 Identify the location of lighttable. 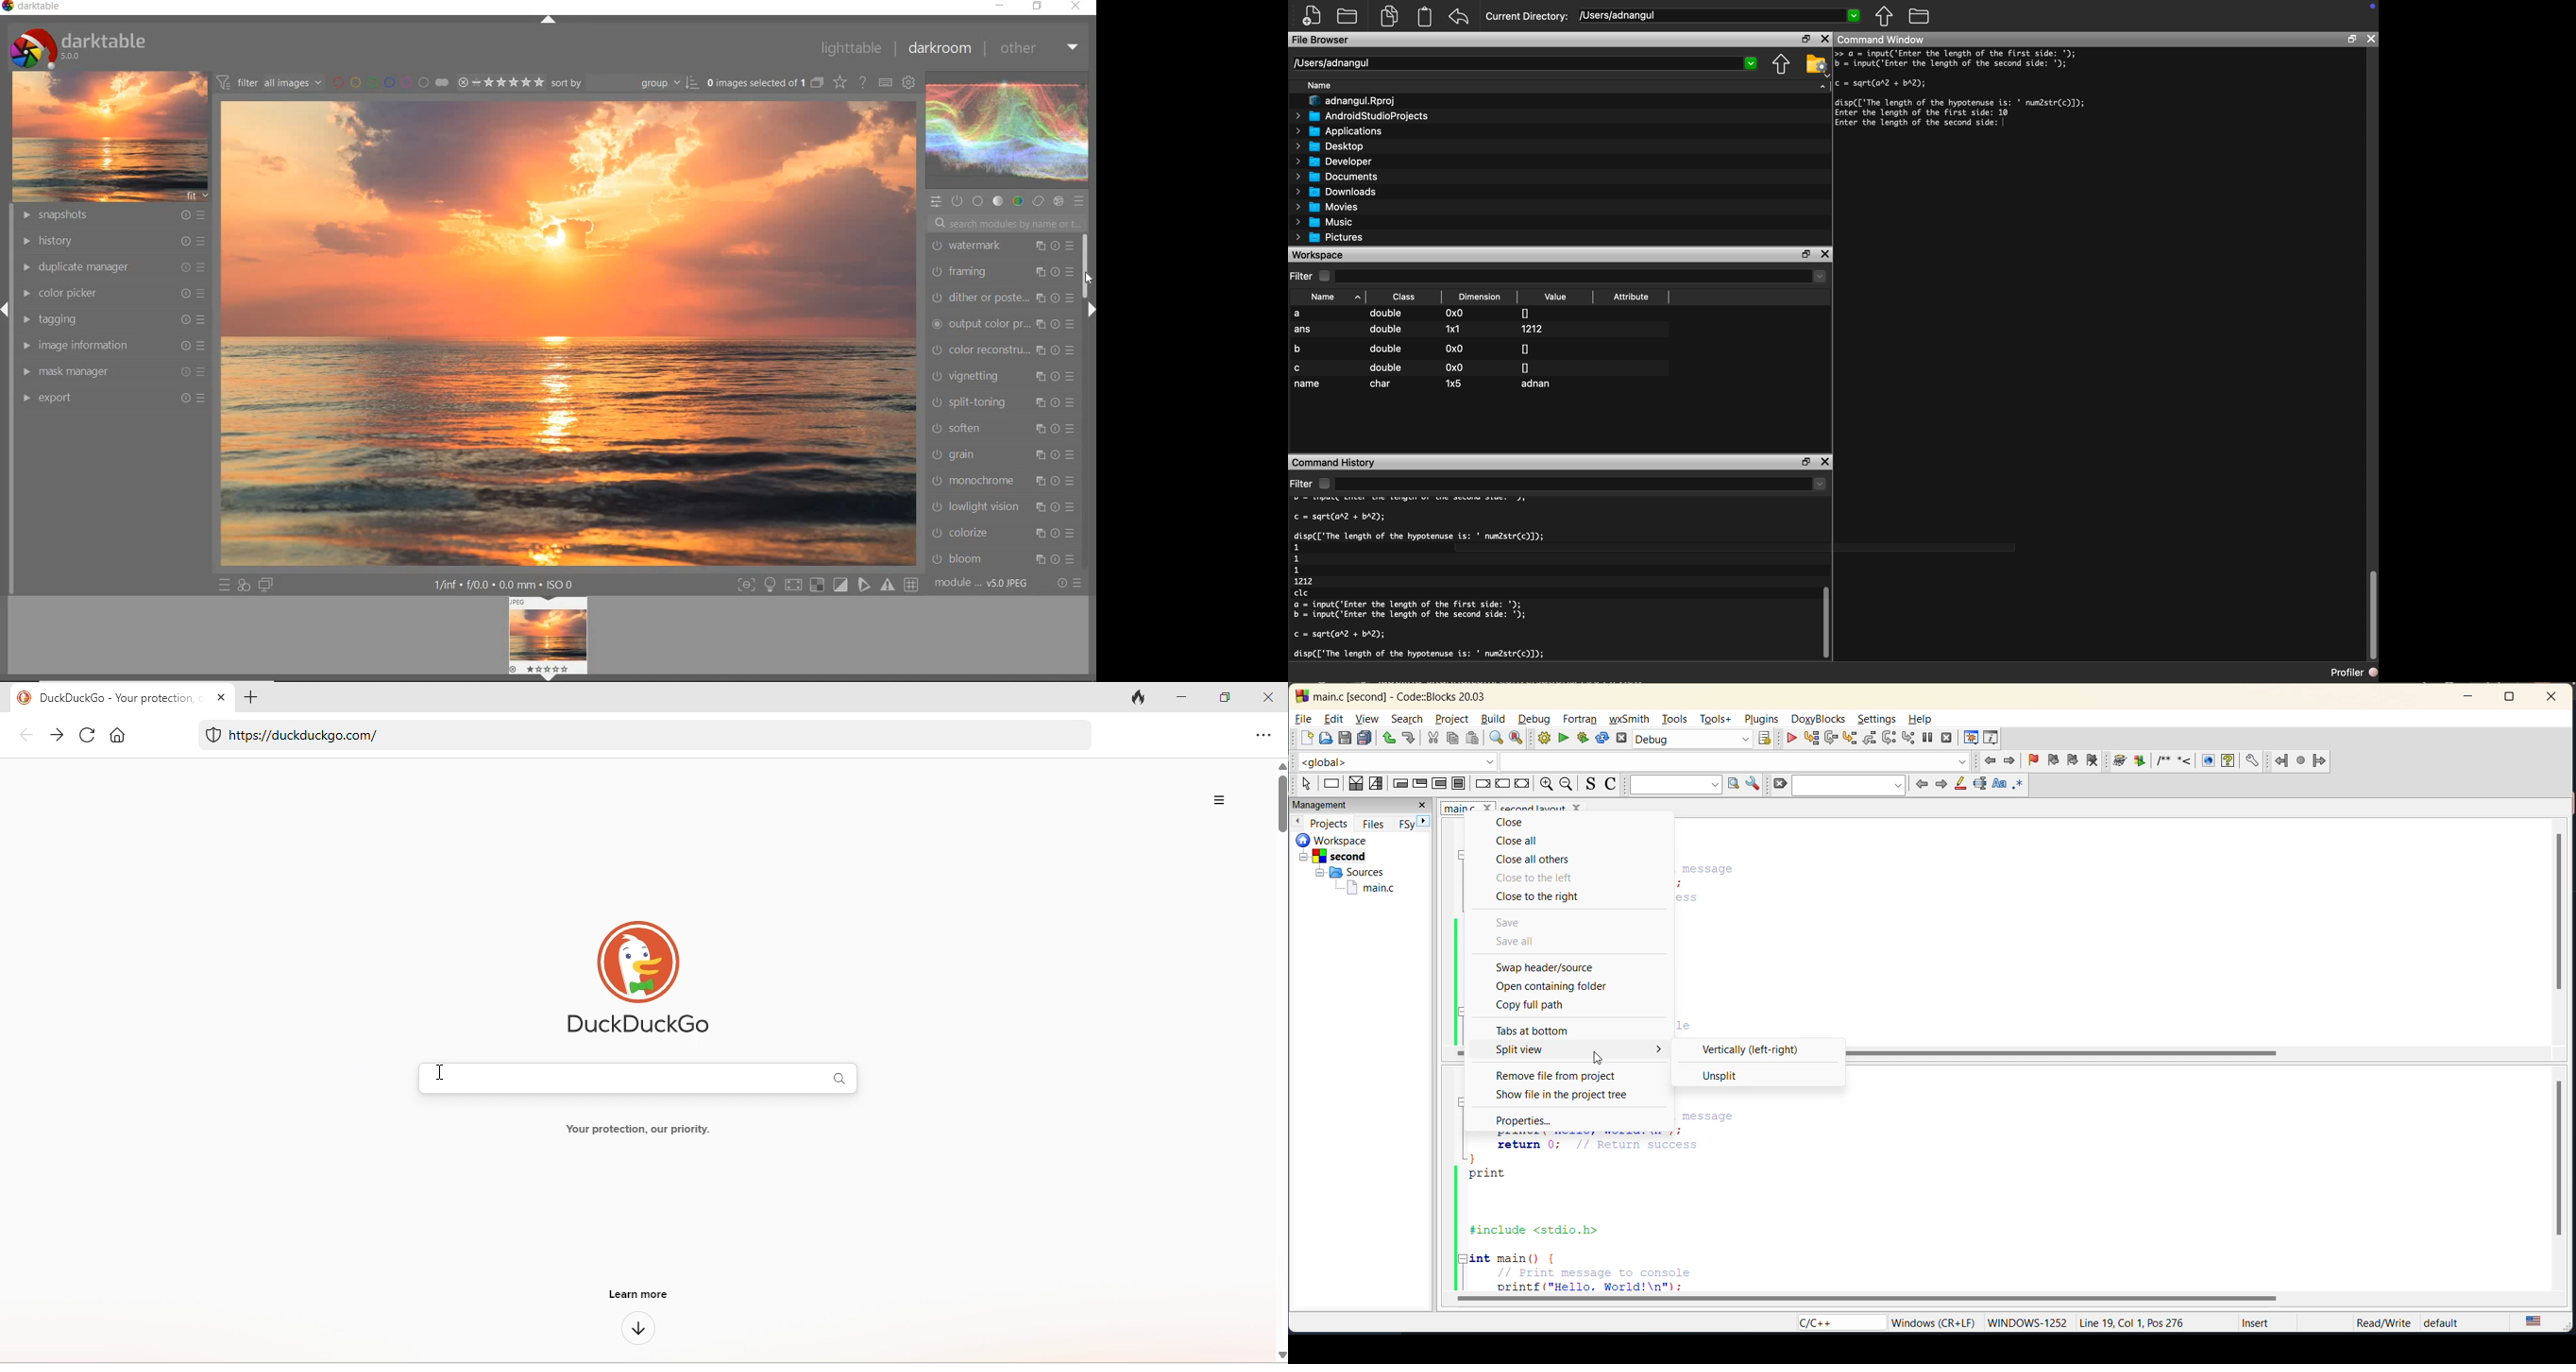
(850, 48).